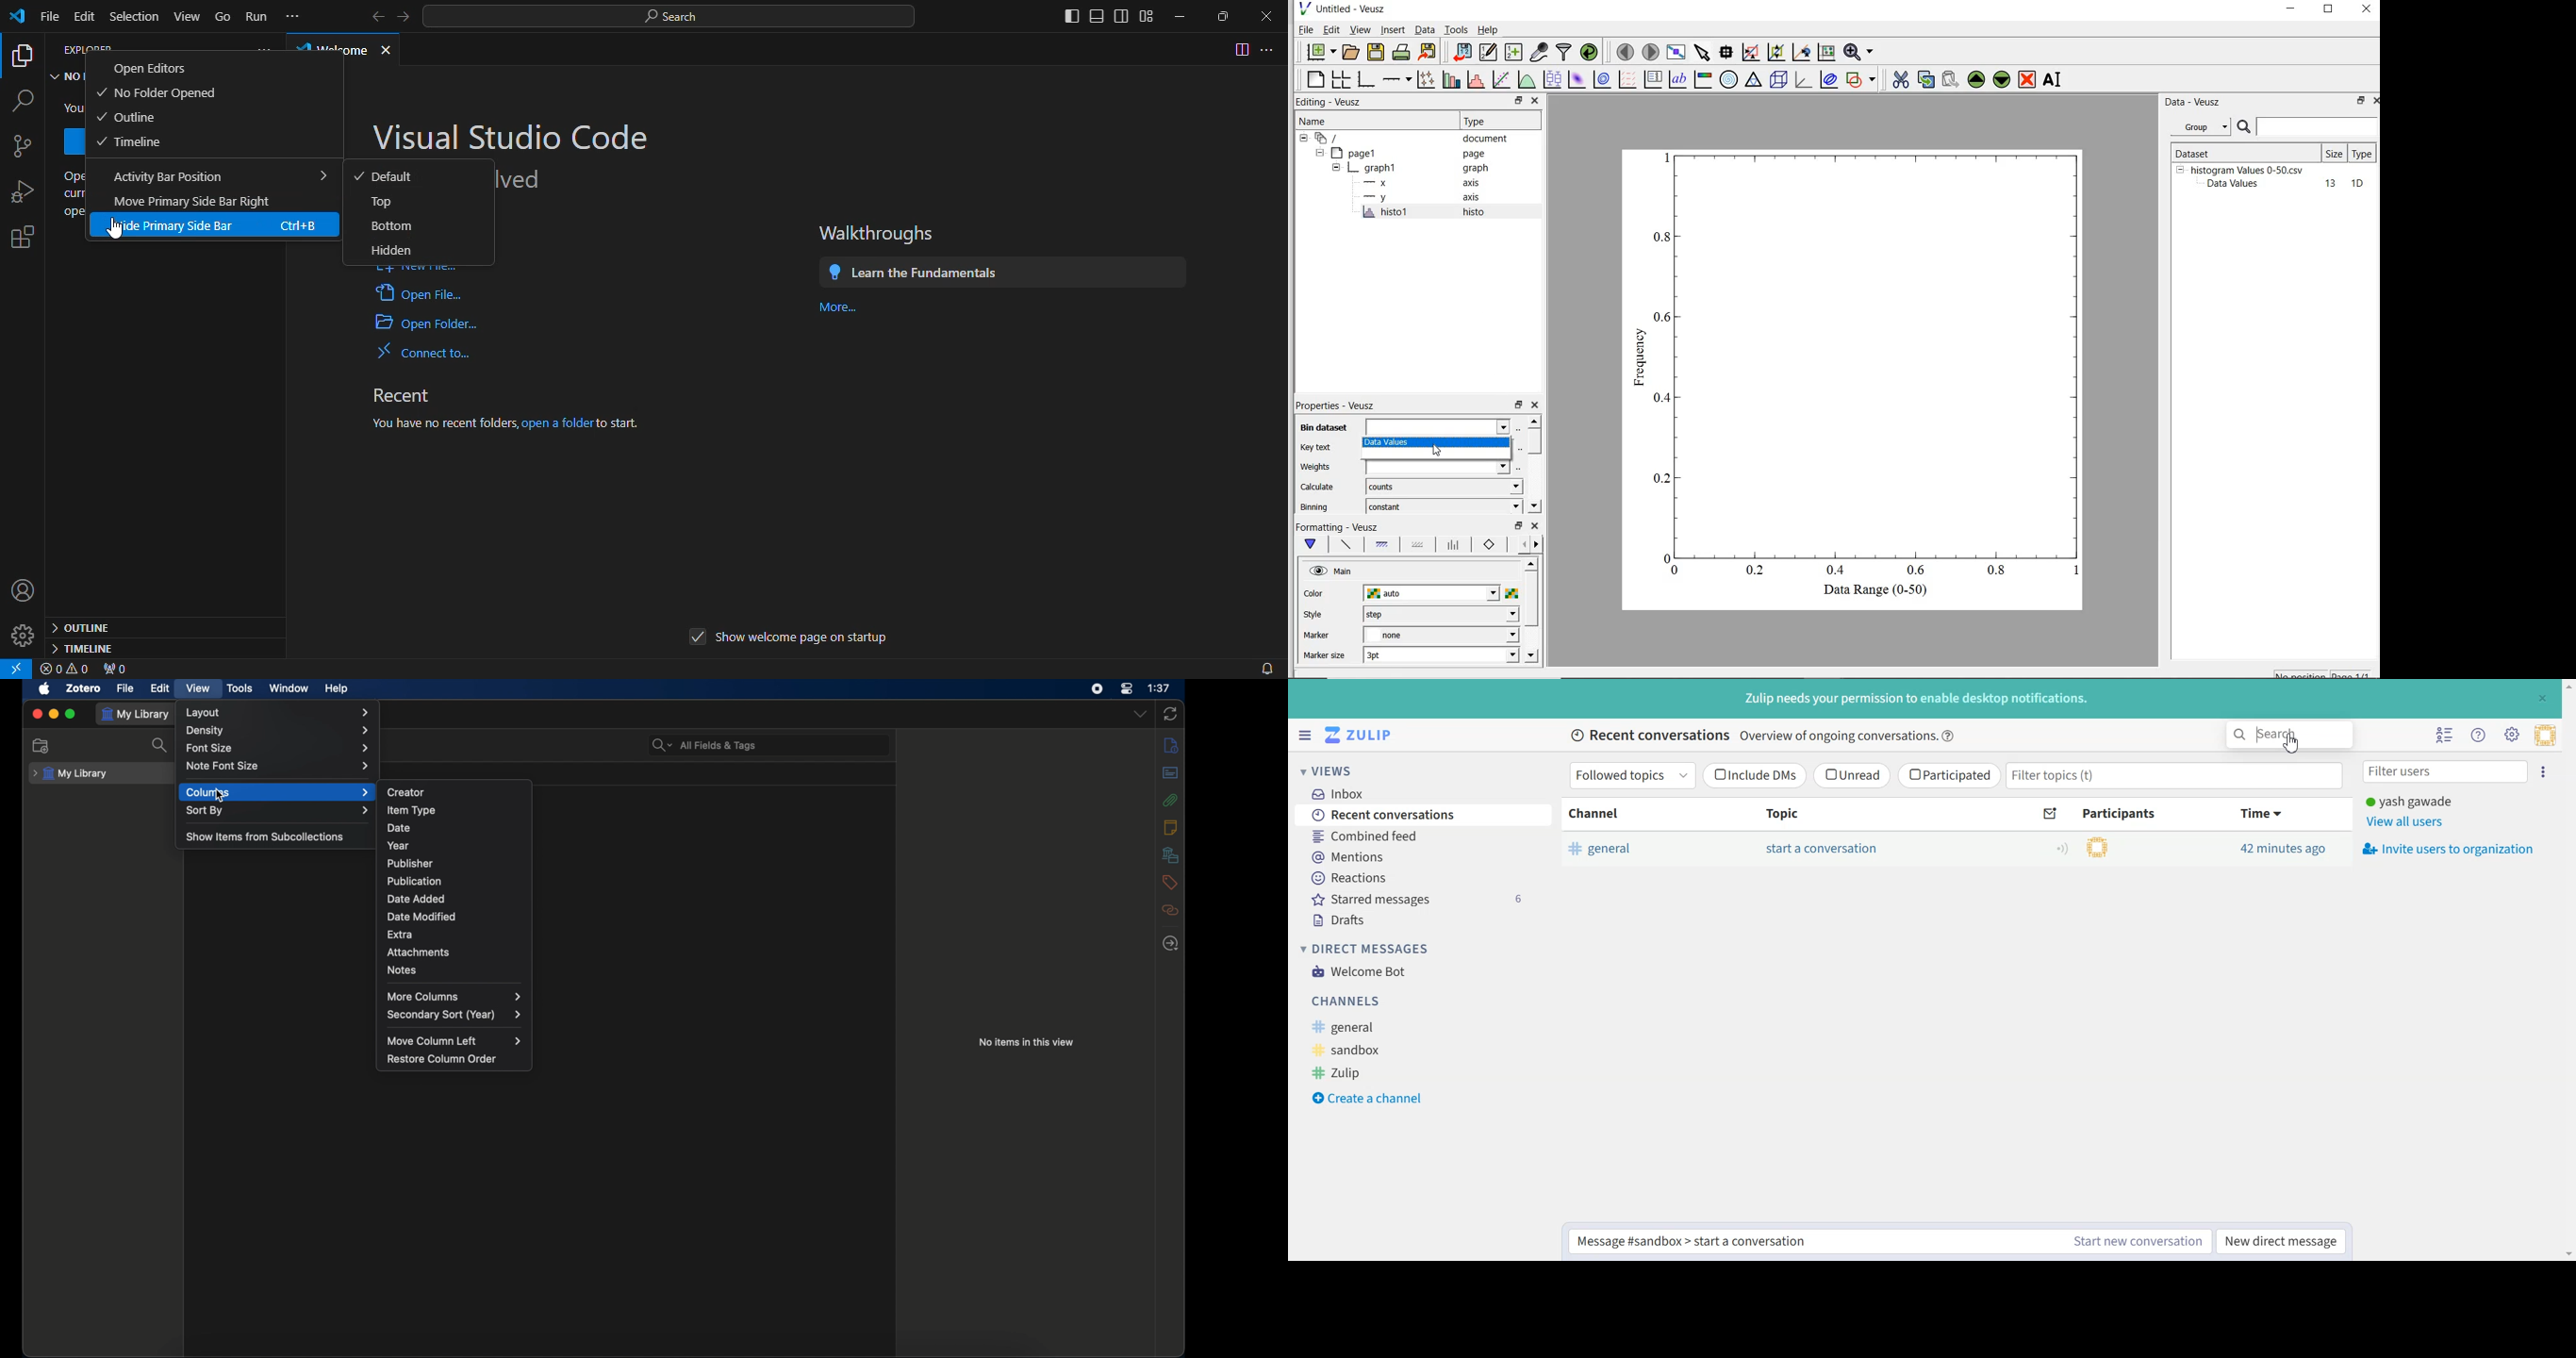  Describe the element at coordinates (1436, 443) in the screenshot. I see `data values` at that location.